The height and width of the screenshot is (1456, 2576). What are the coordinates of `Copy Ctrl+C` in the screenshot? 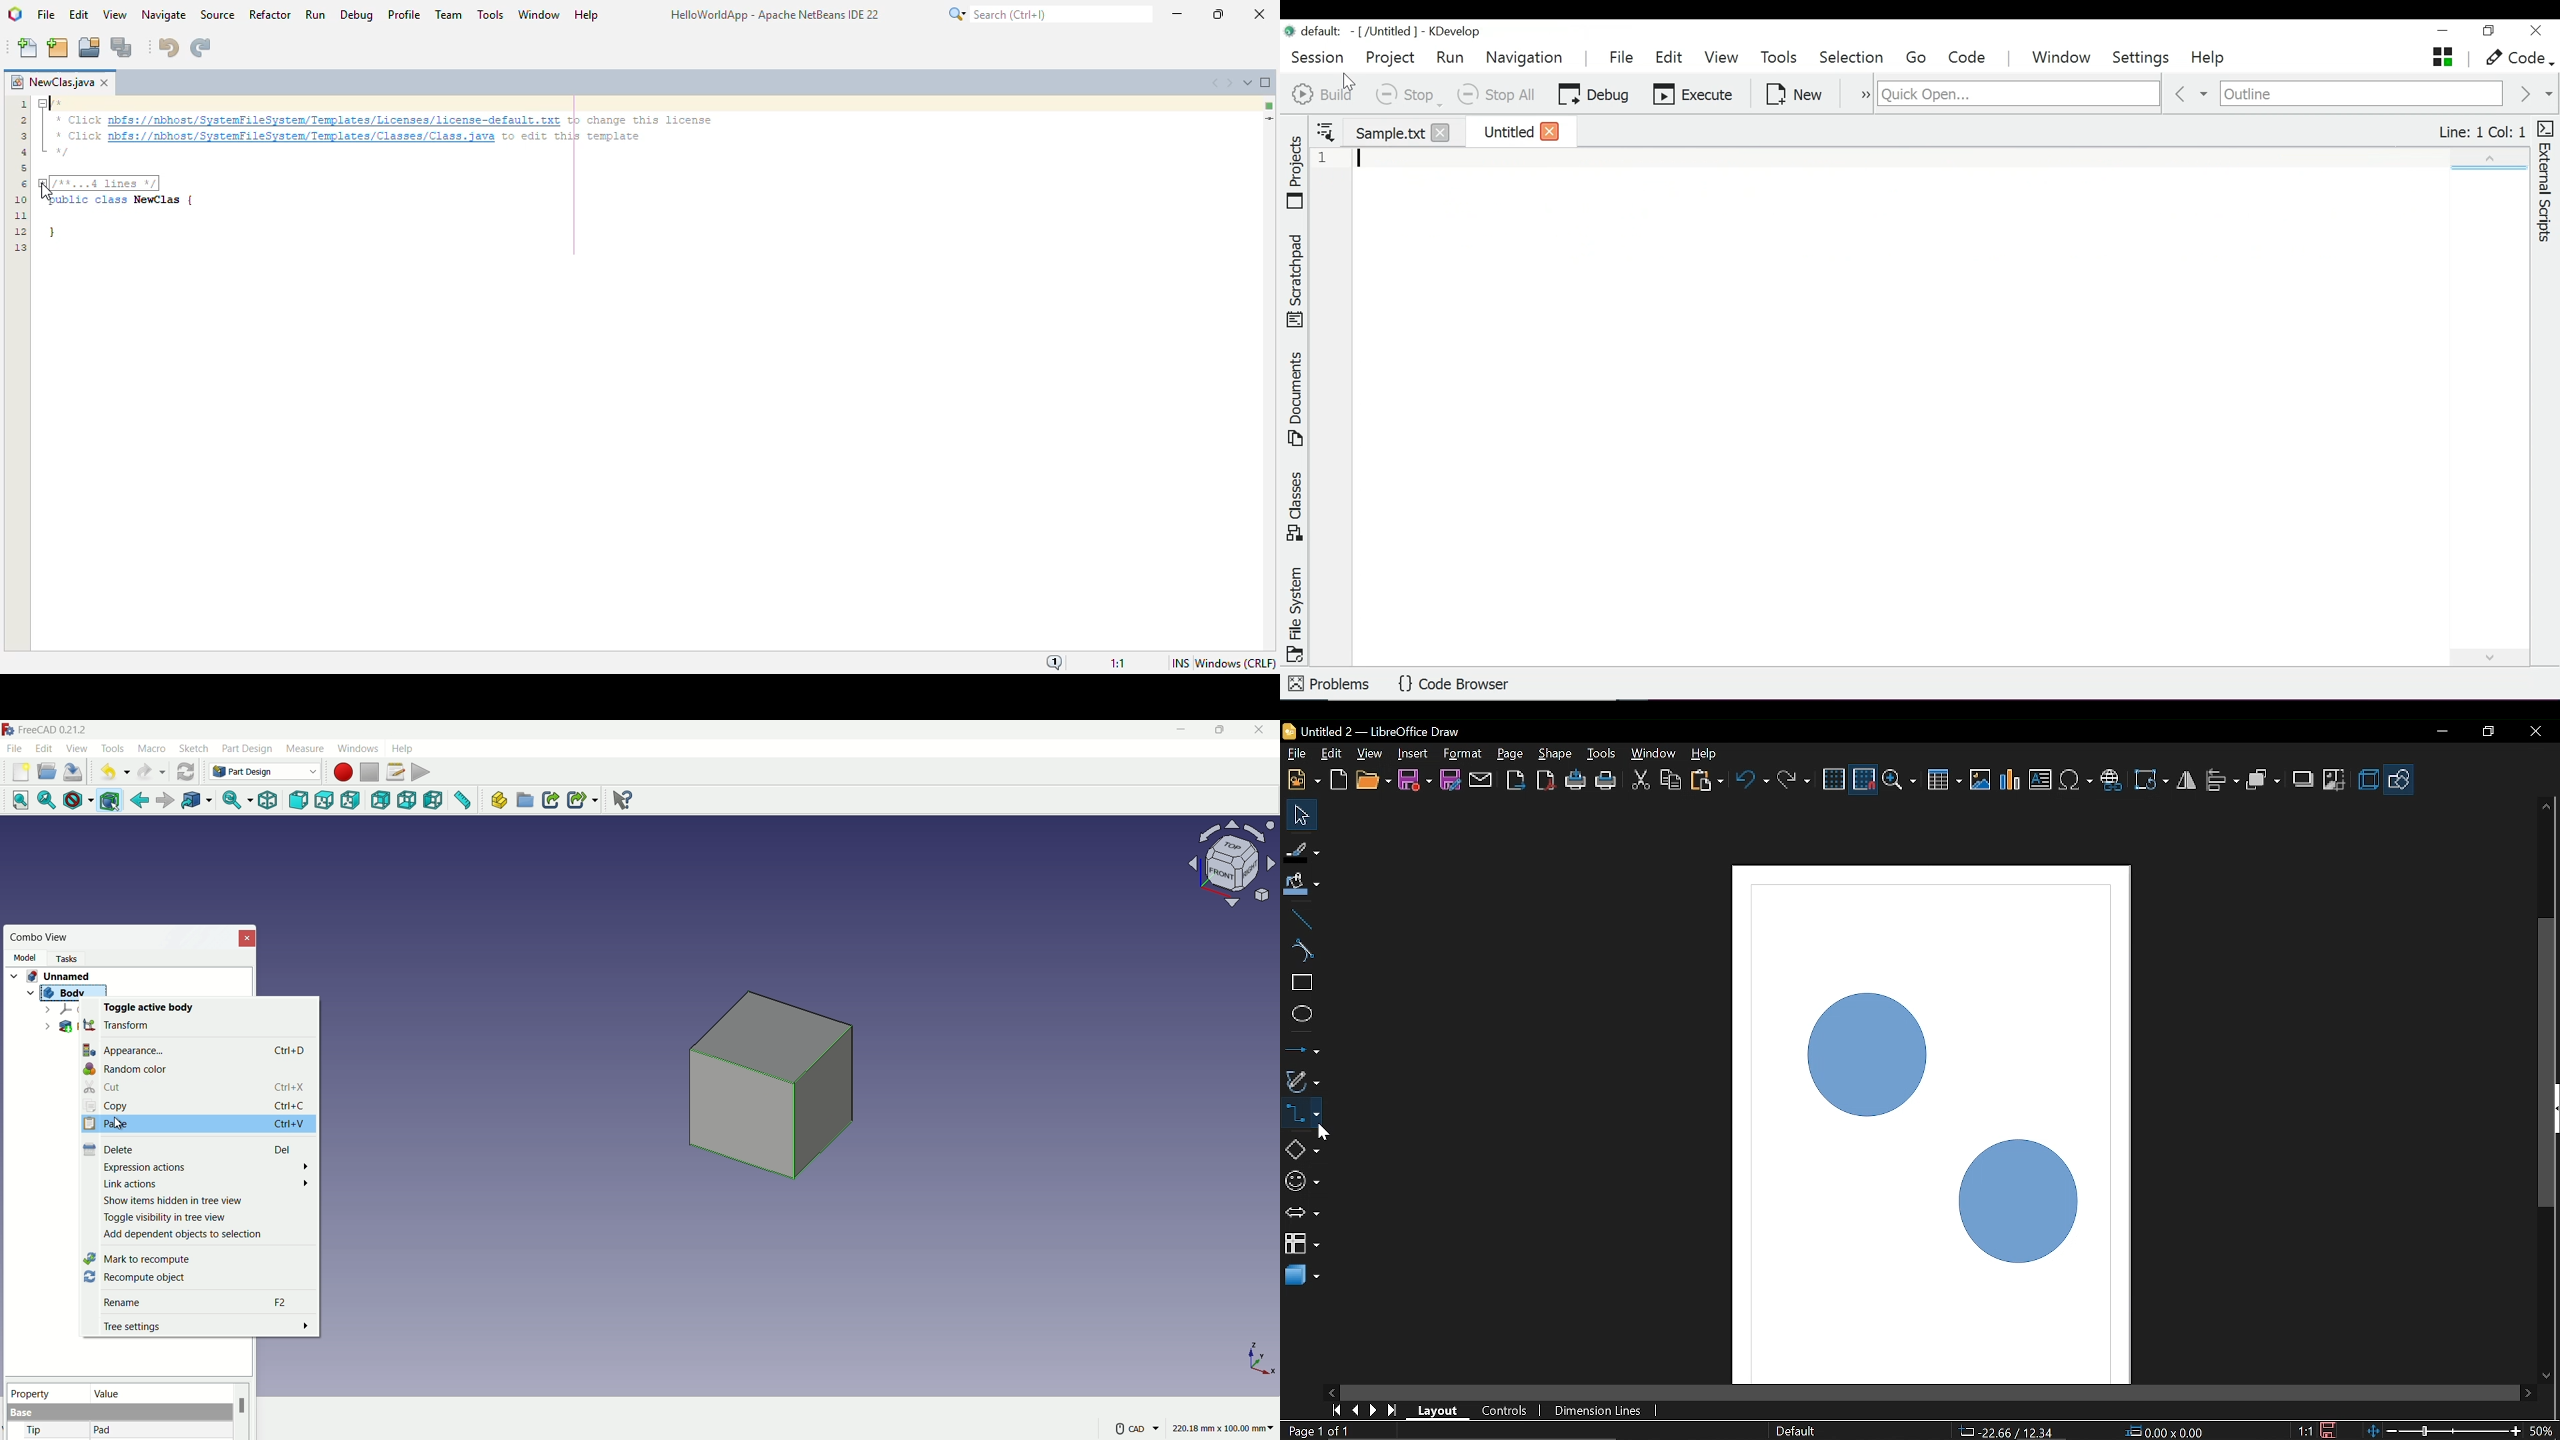 It's located at (195, 1106).